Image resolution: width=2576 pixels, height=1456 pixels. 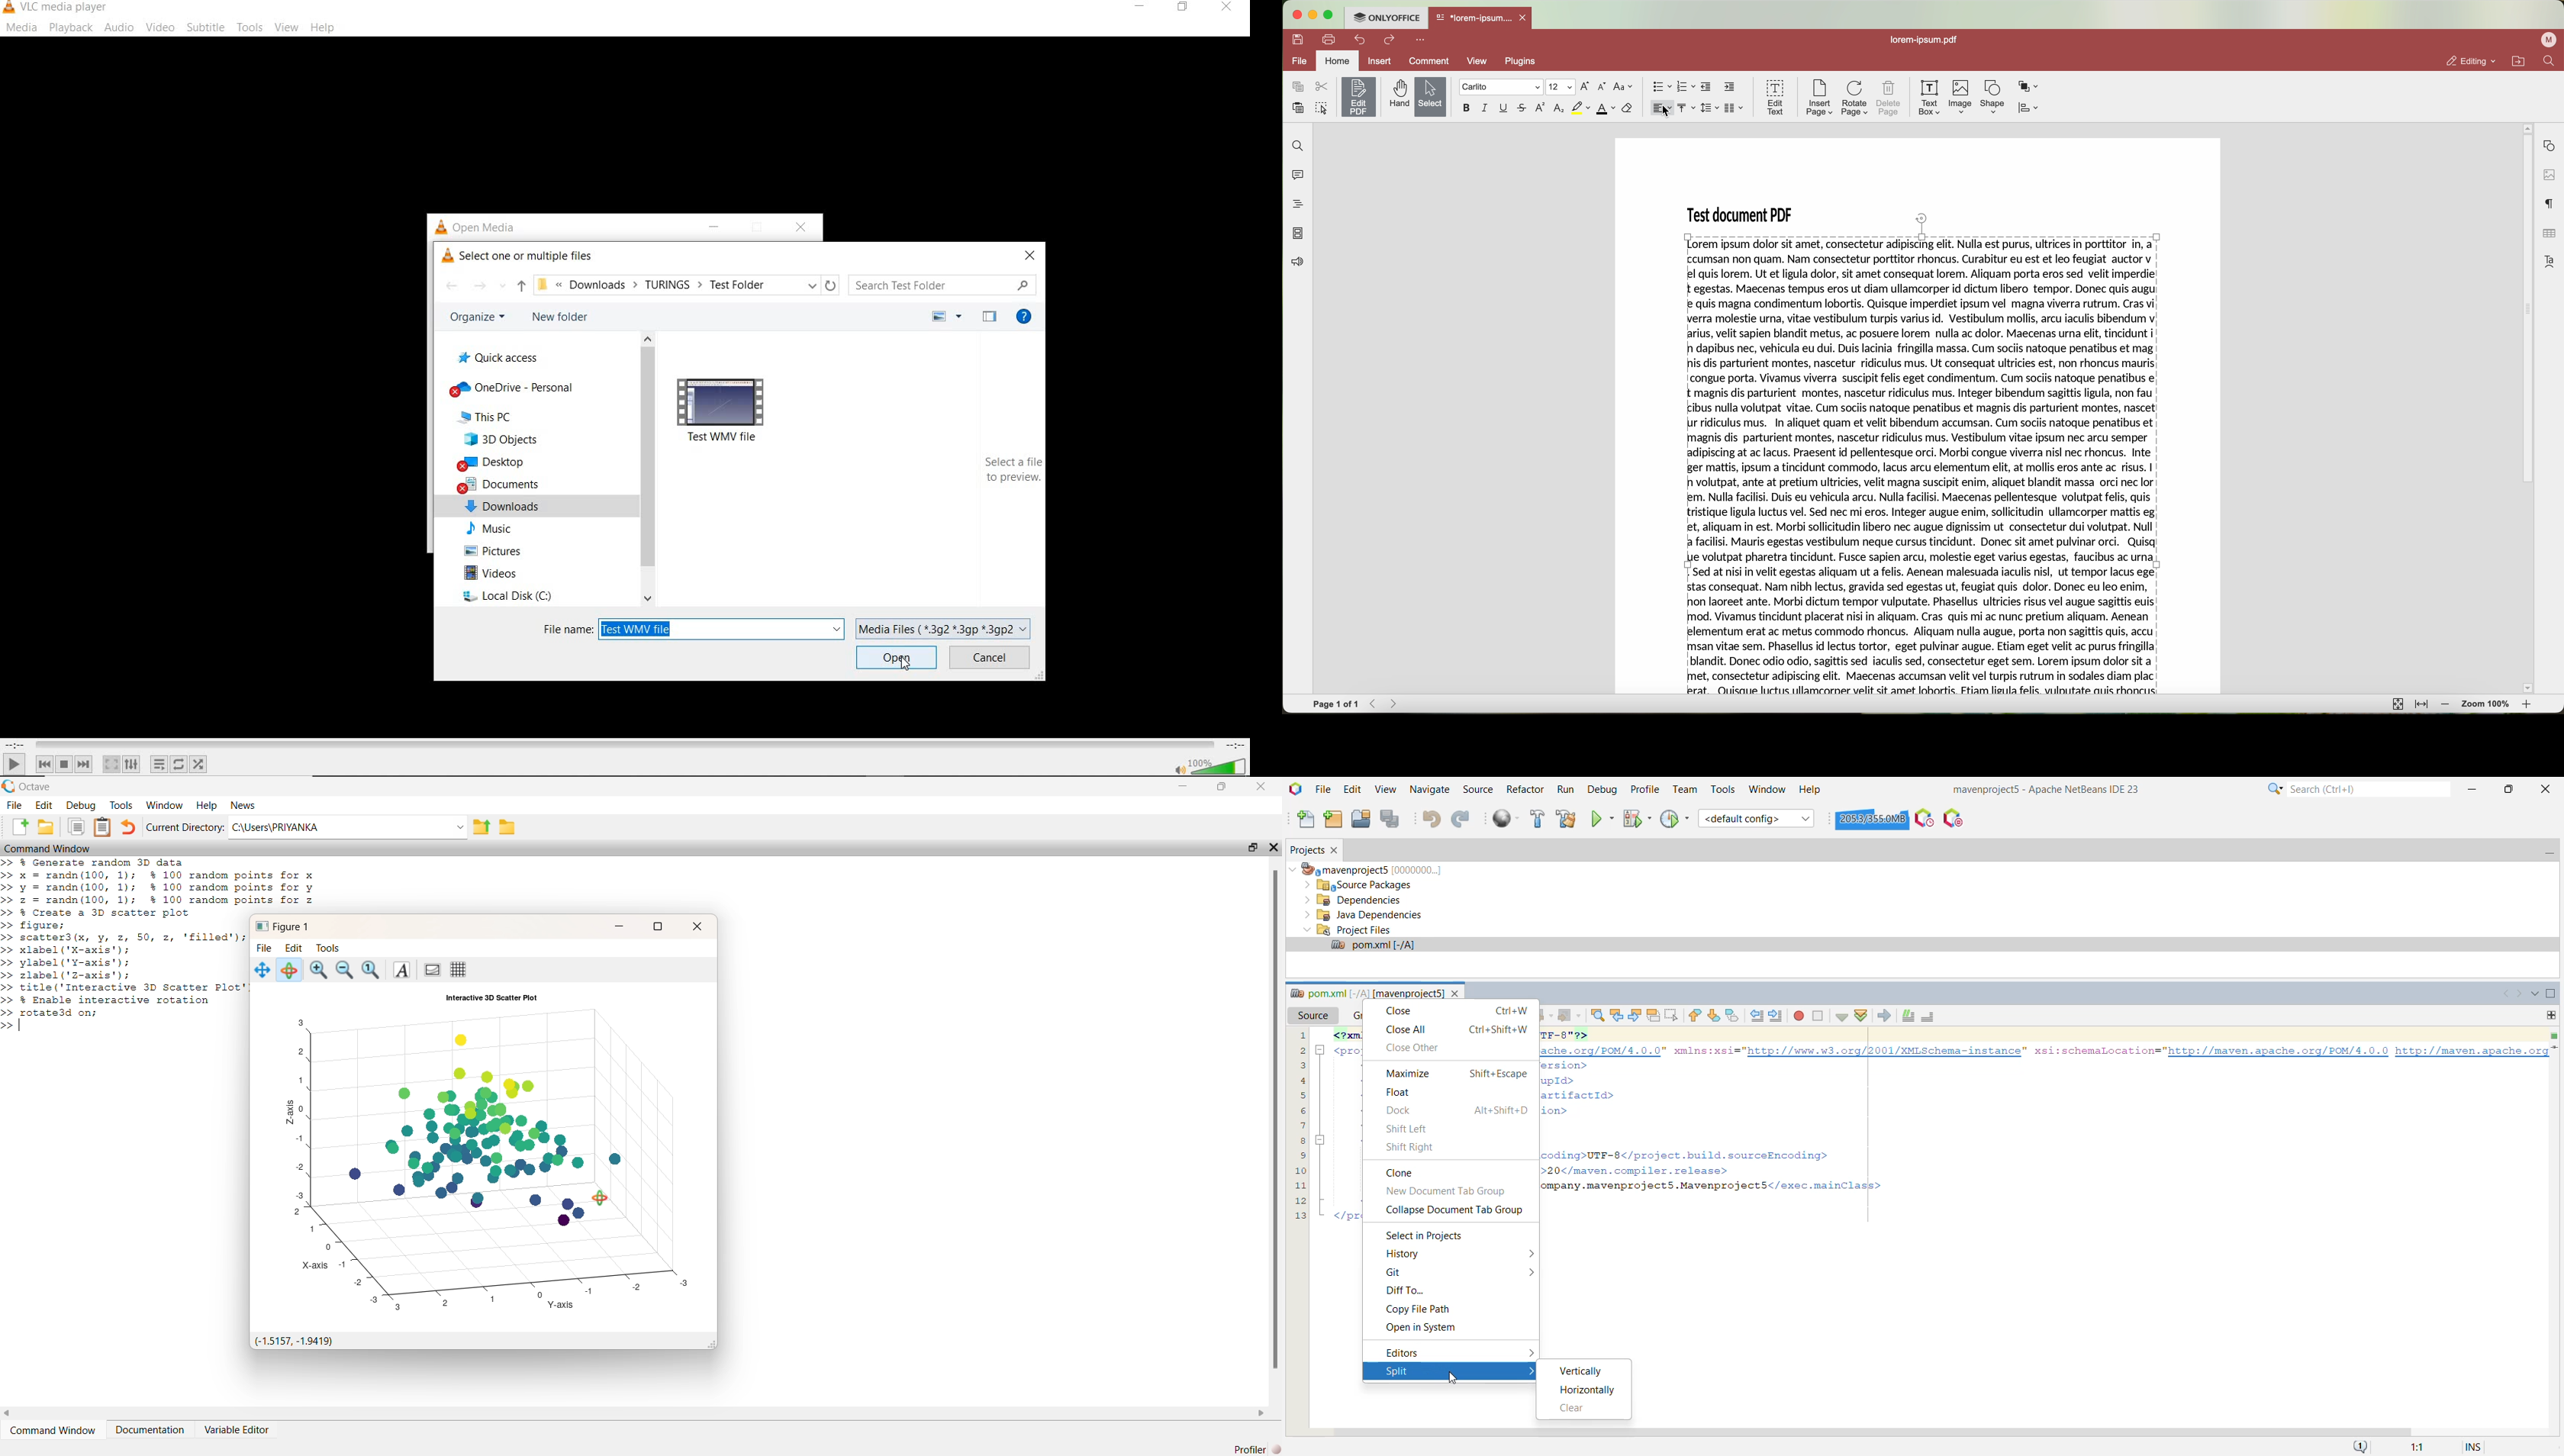 I want to click on Editors, so click(x=1424, y=1352).